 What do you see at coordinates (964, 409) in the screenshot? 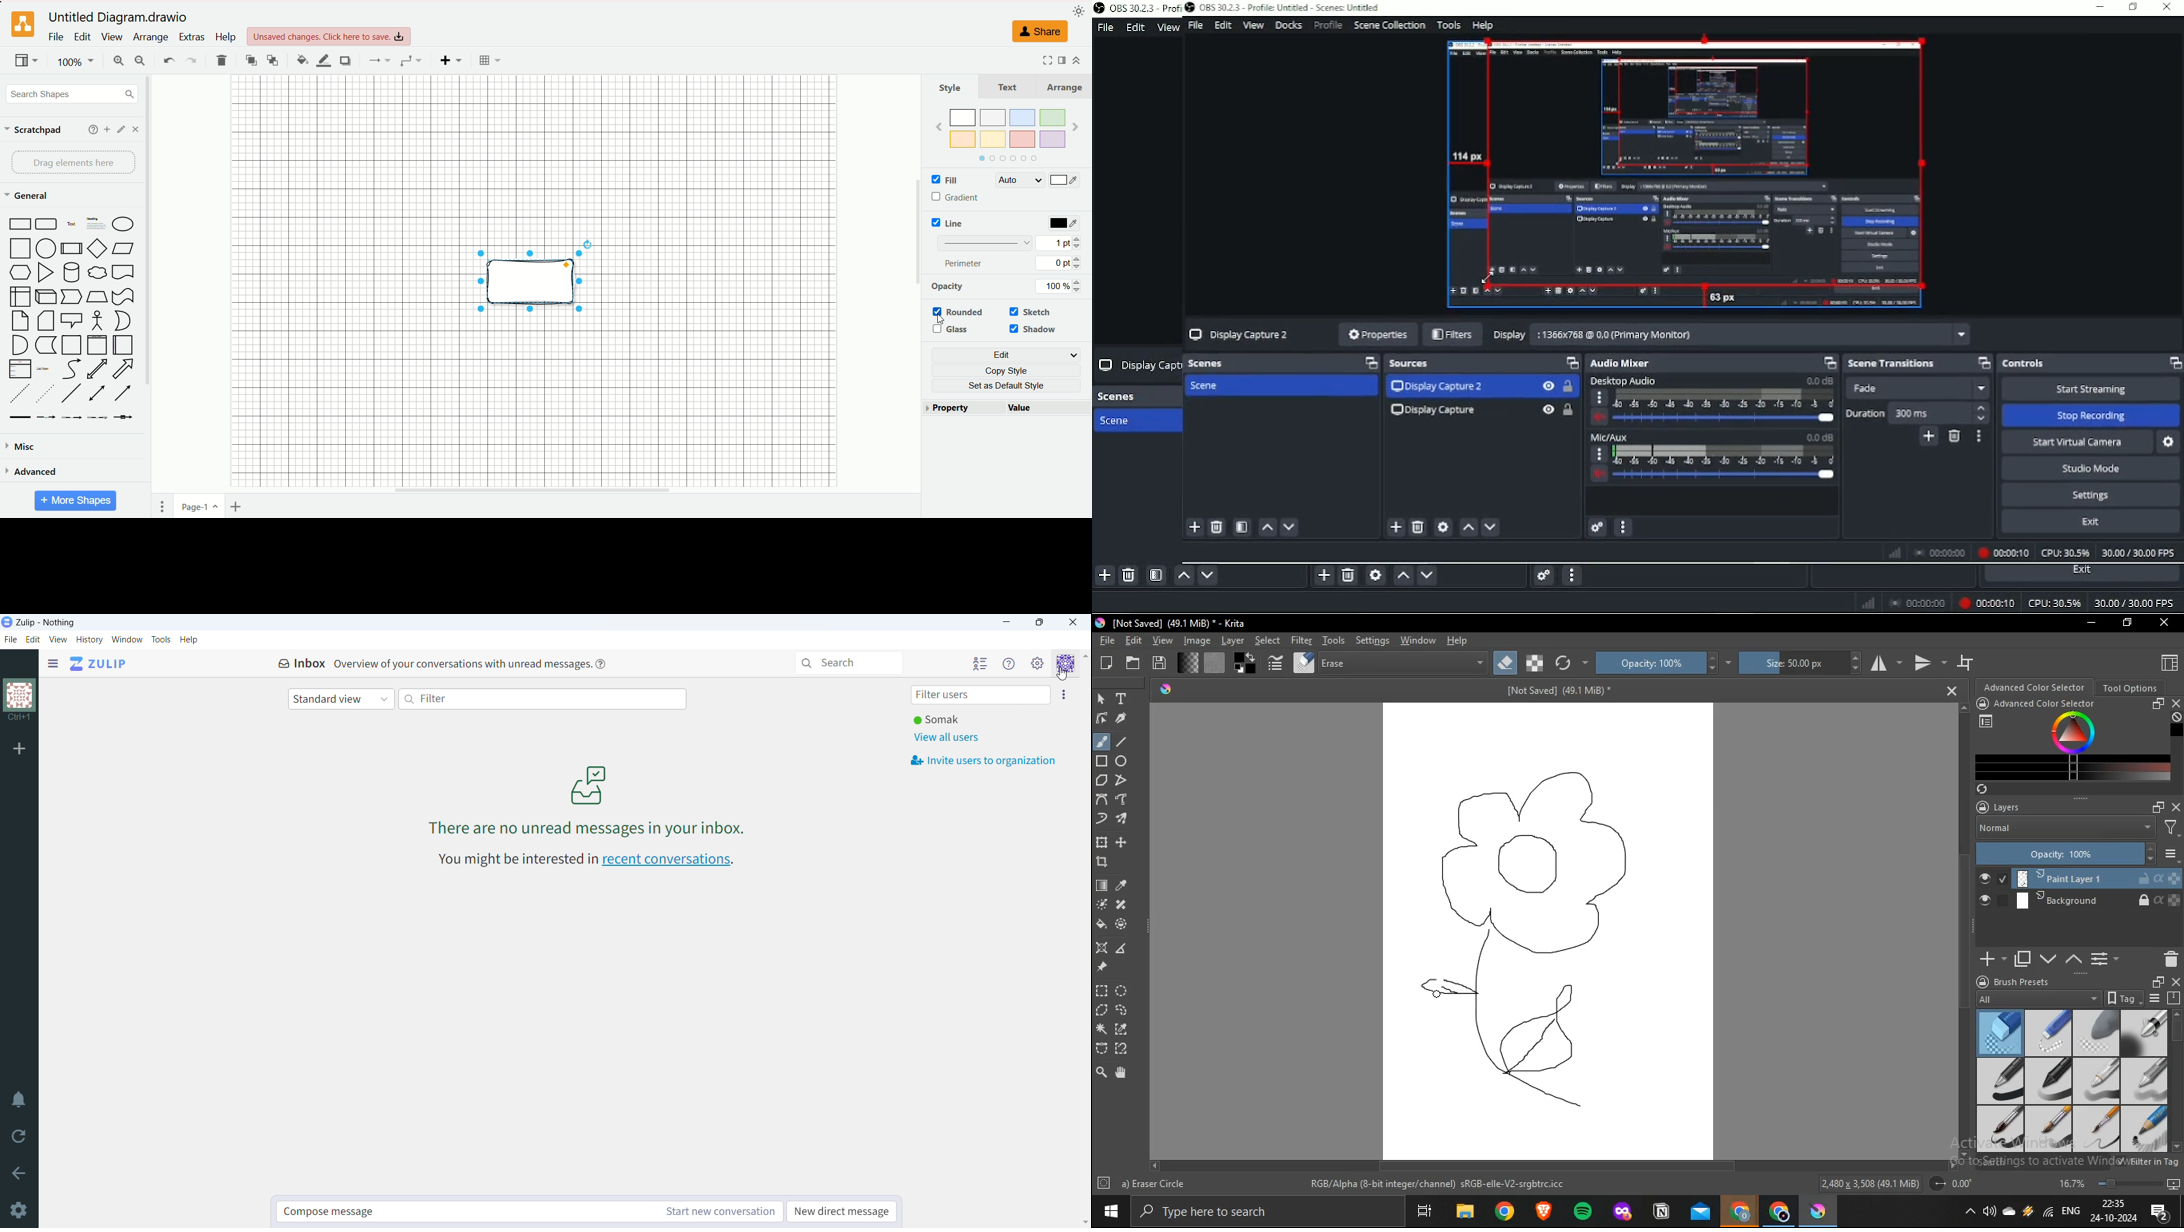
I see `property` at bounding box center [964, 409].